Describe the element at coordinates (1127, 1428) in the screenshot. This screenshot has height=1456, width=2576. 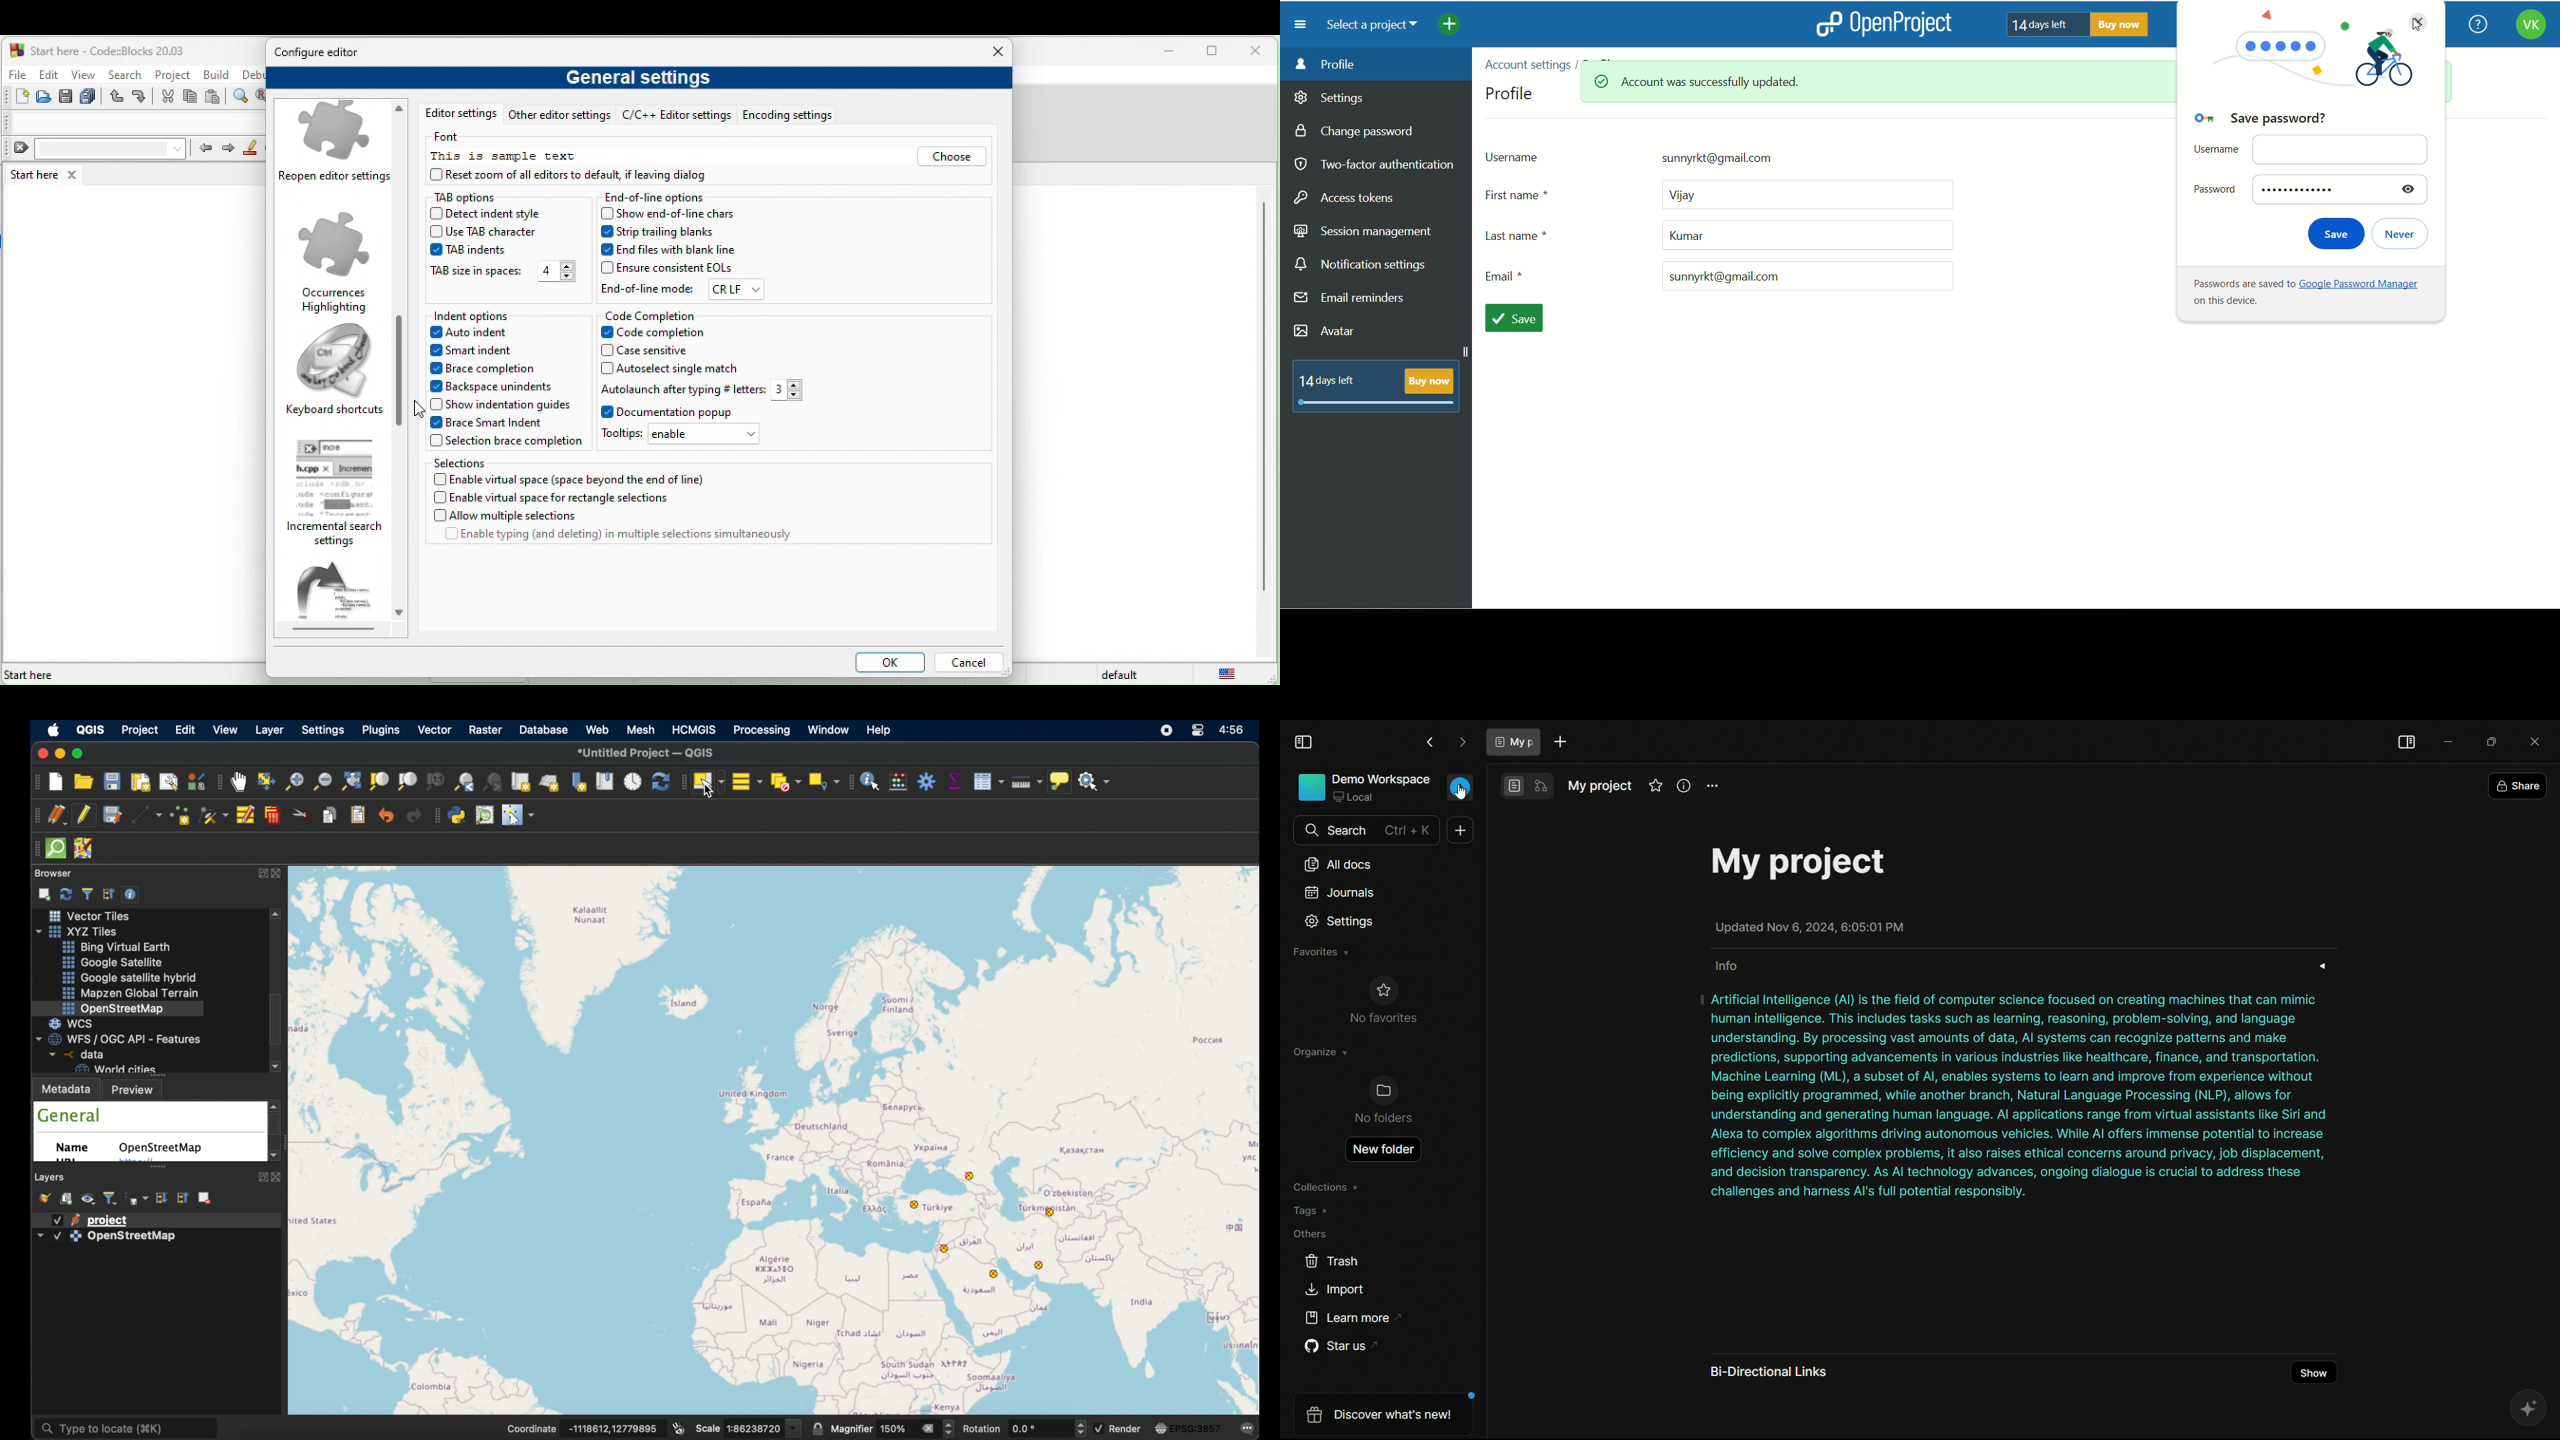
I see `render` at that location.